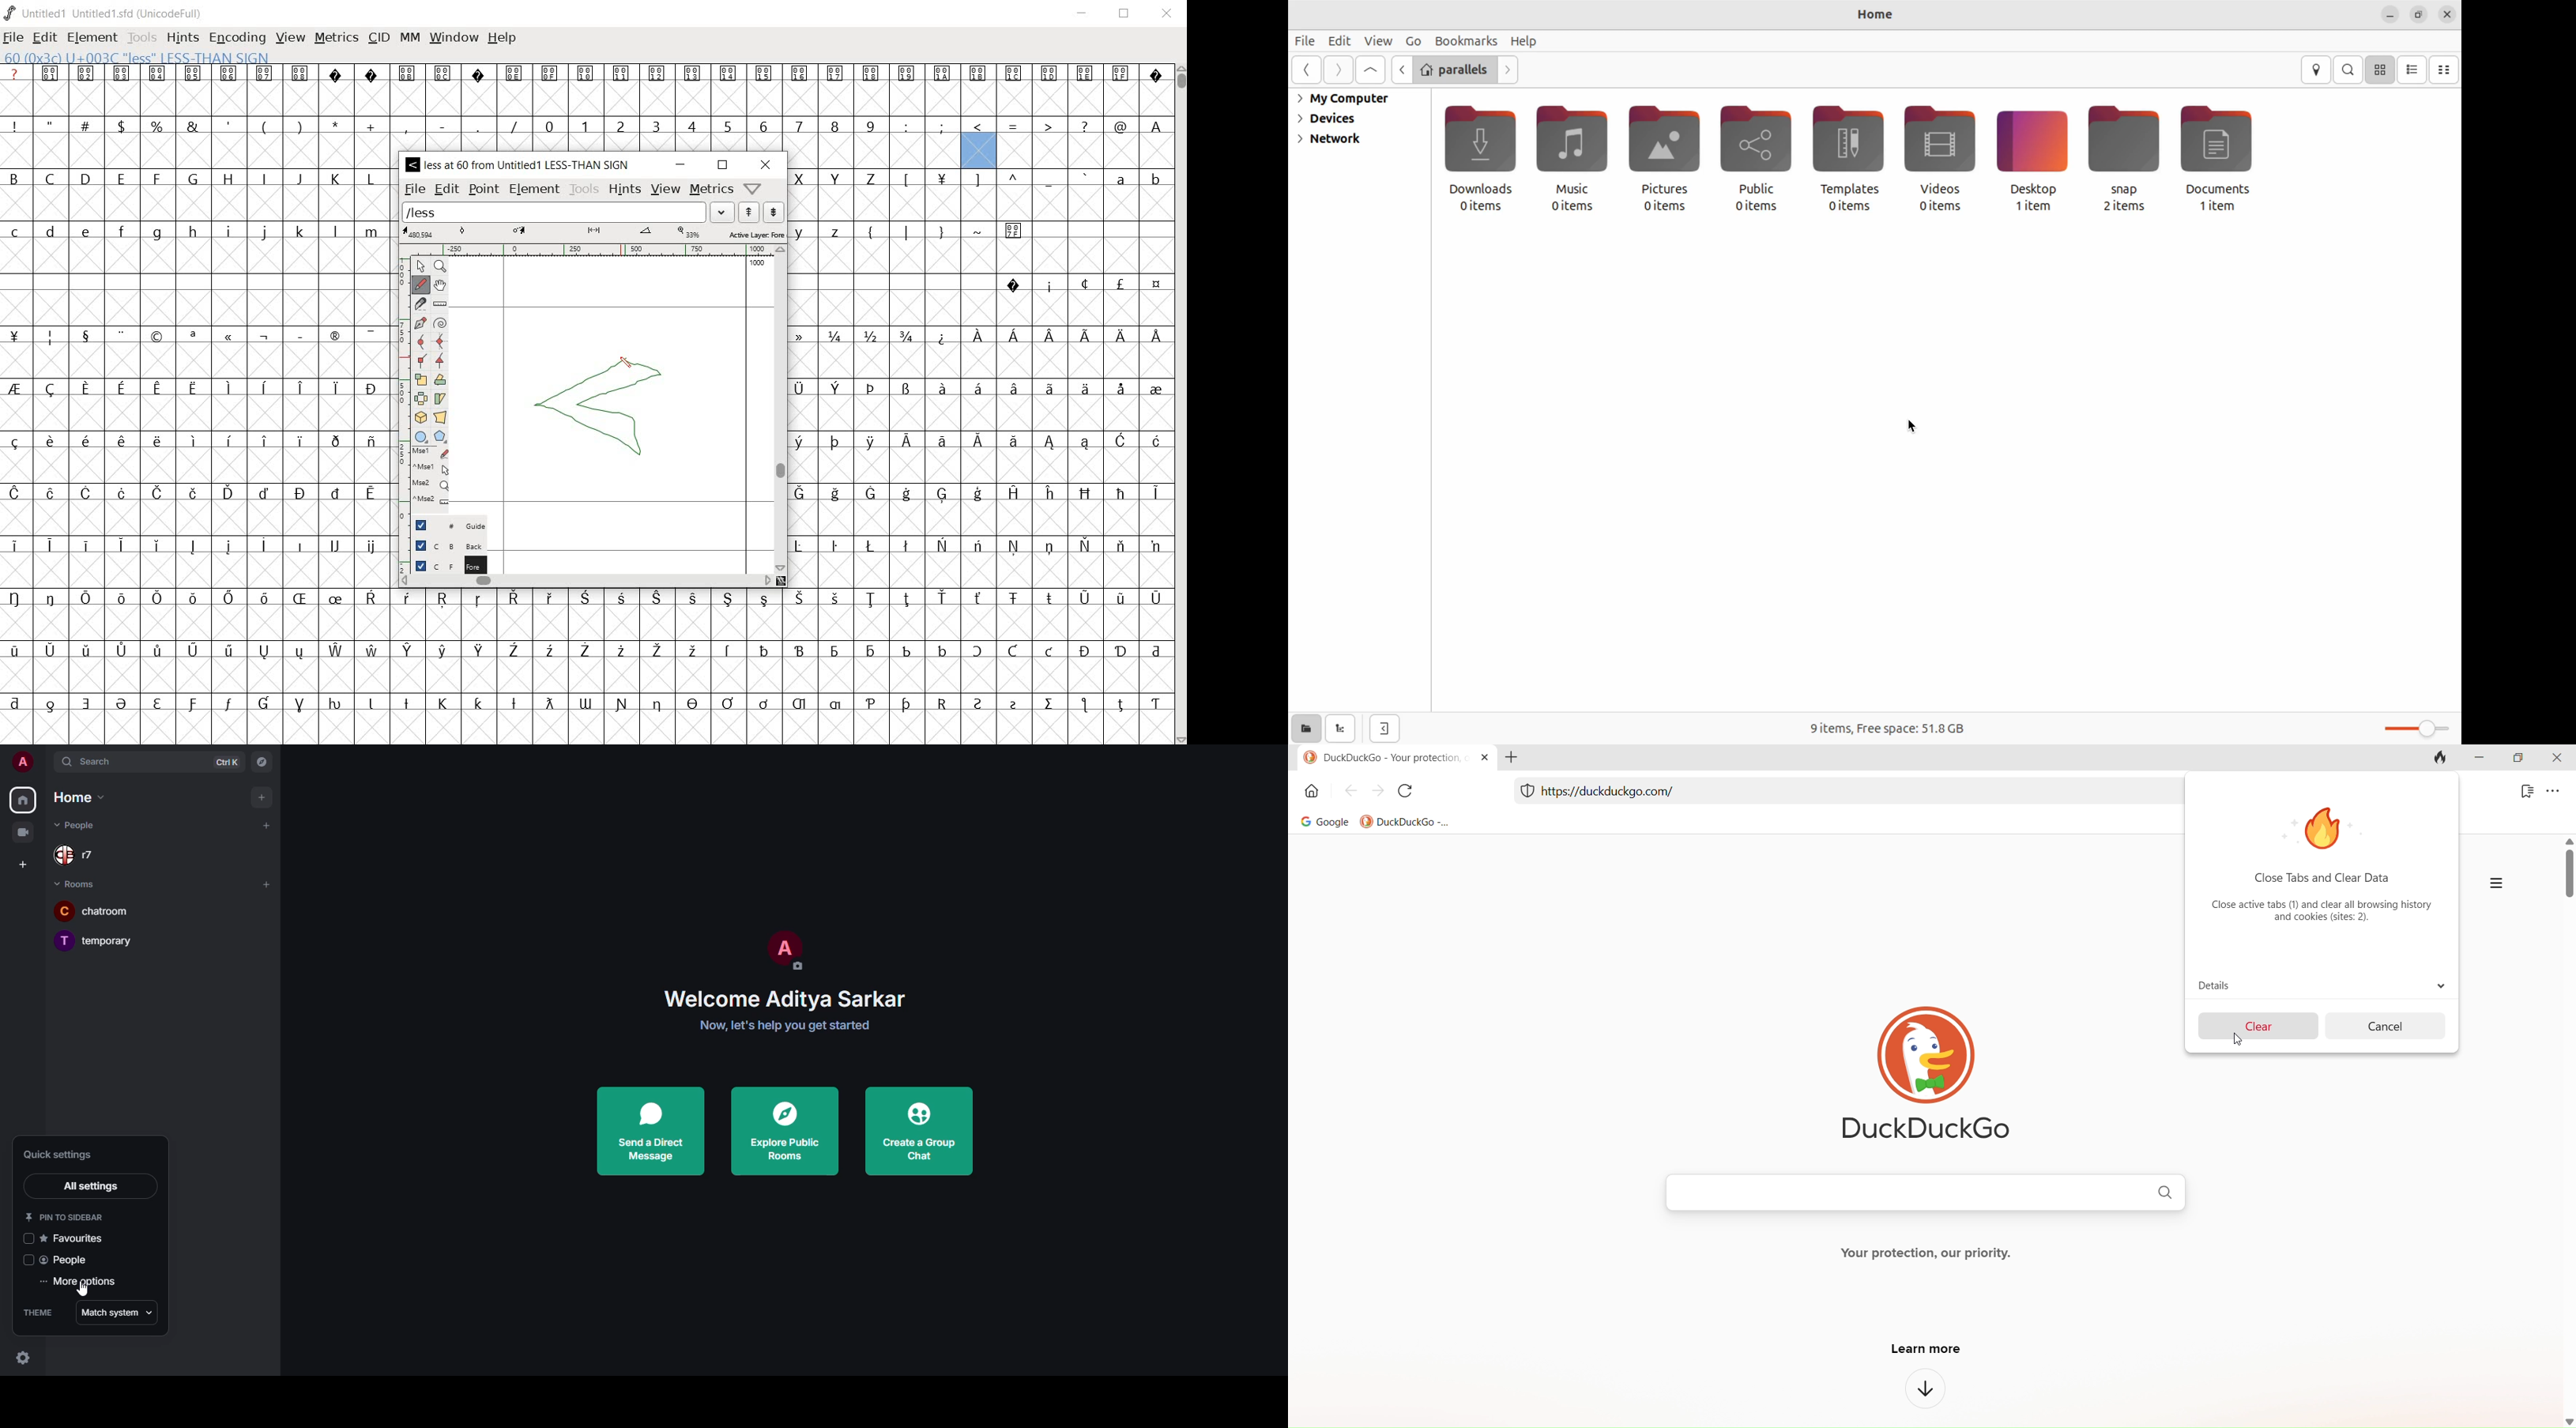 This screenshot has width=2576, height=1428. Describe the element at coordinates (440, 285) in the screenshot. I see `scroll by hand` at that location.